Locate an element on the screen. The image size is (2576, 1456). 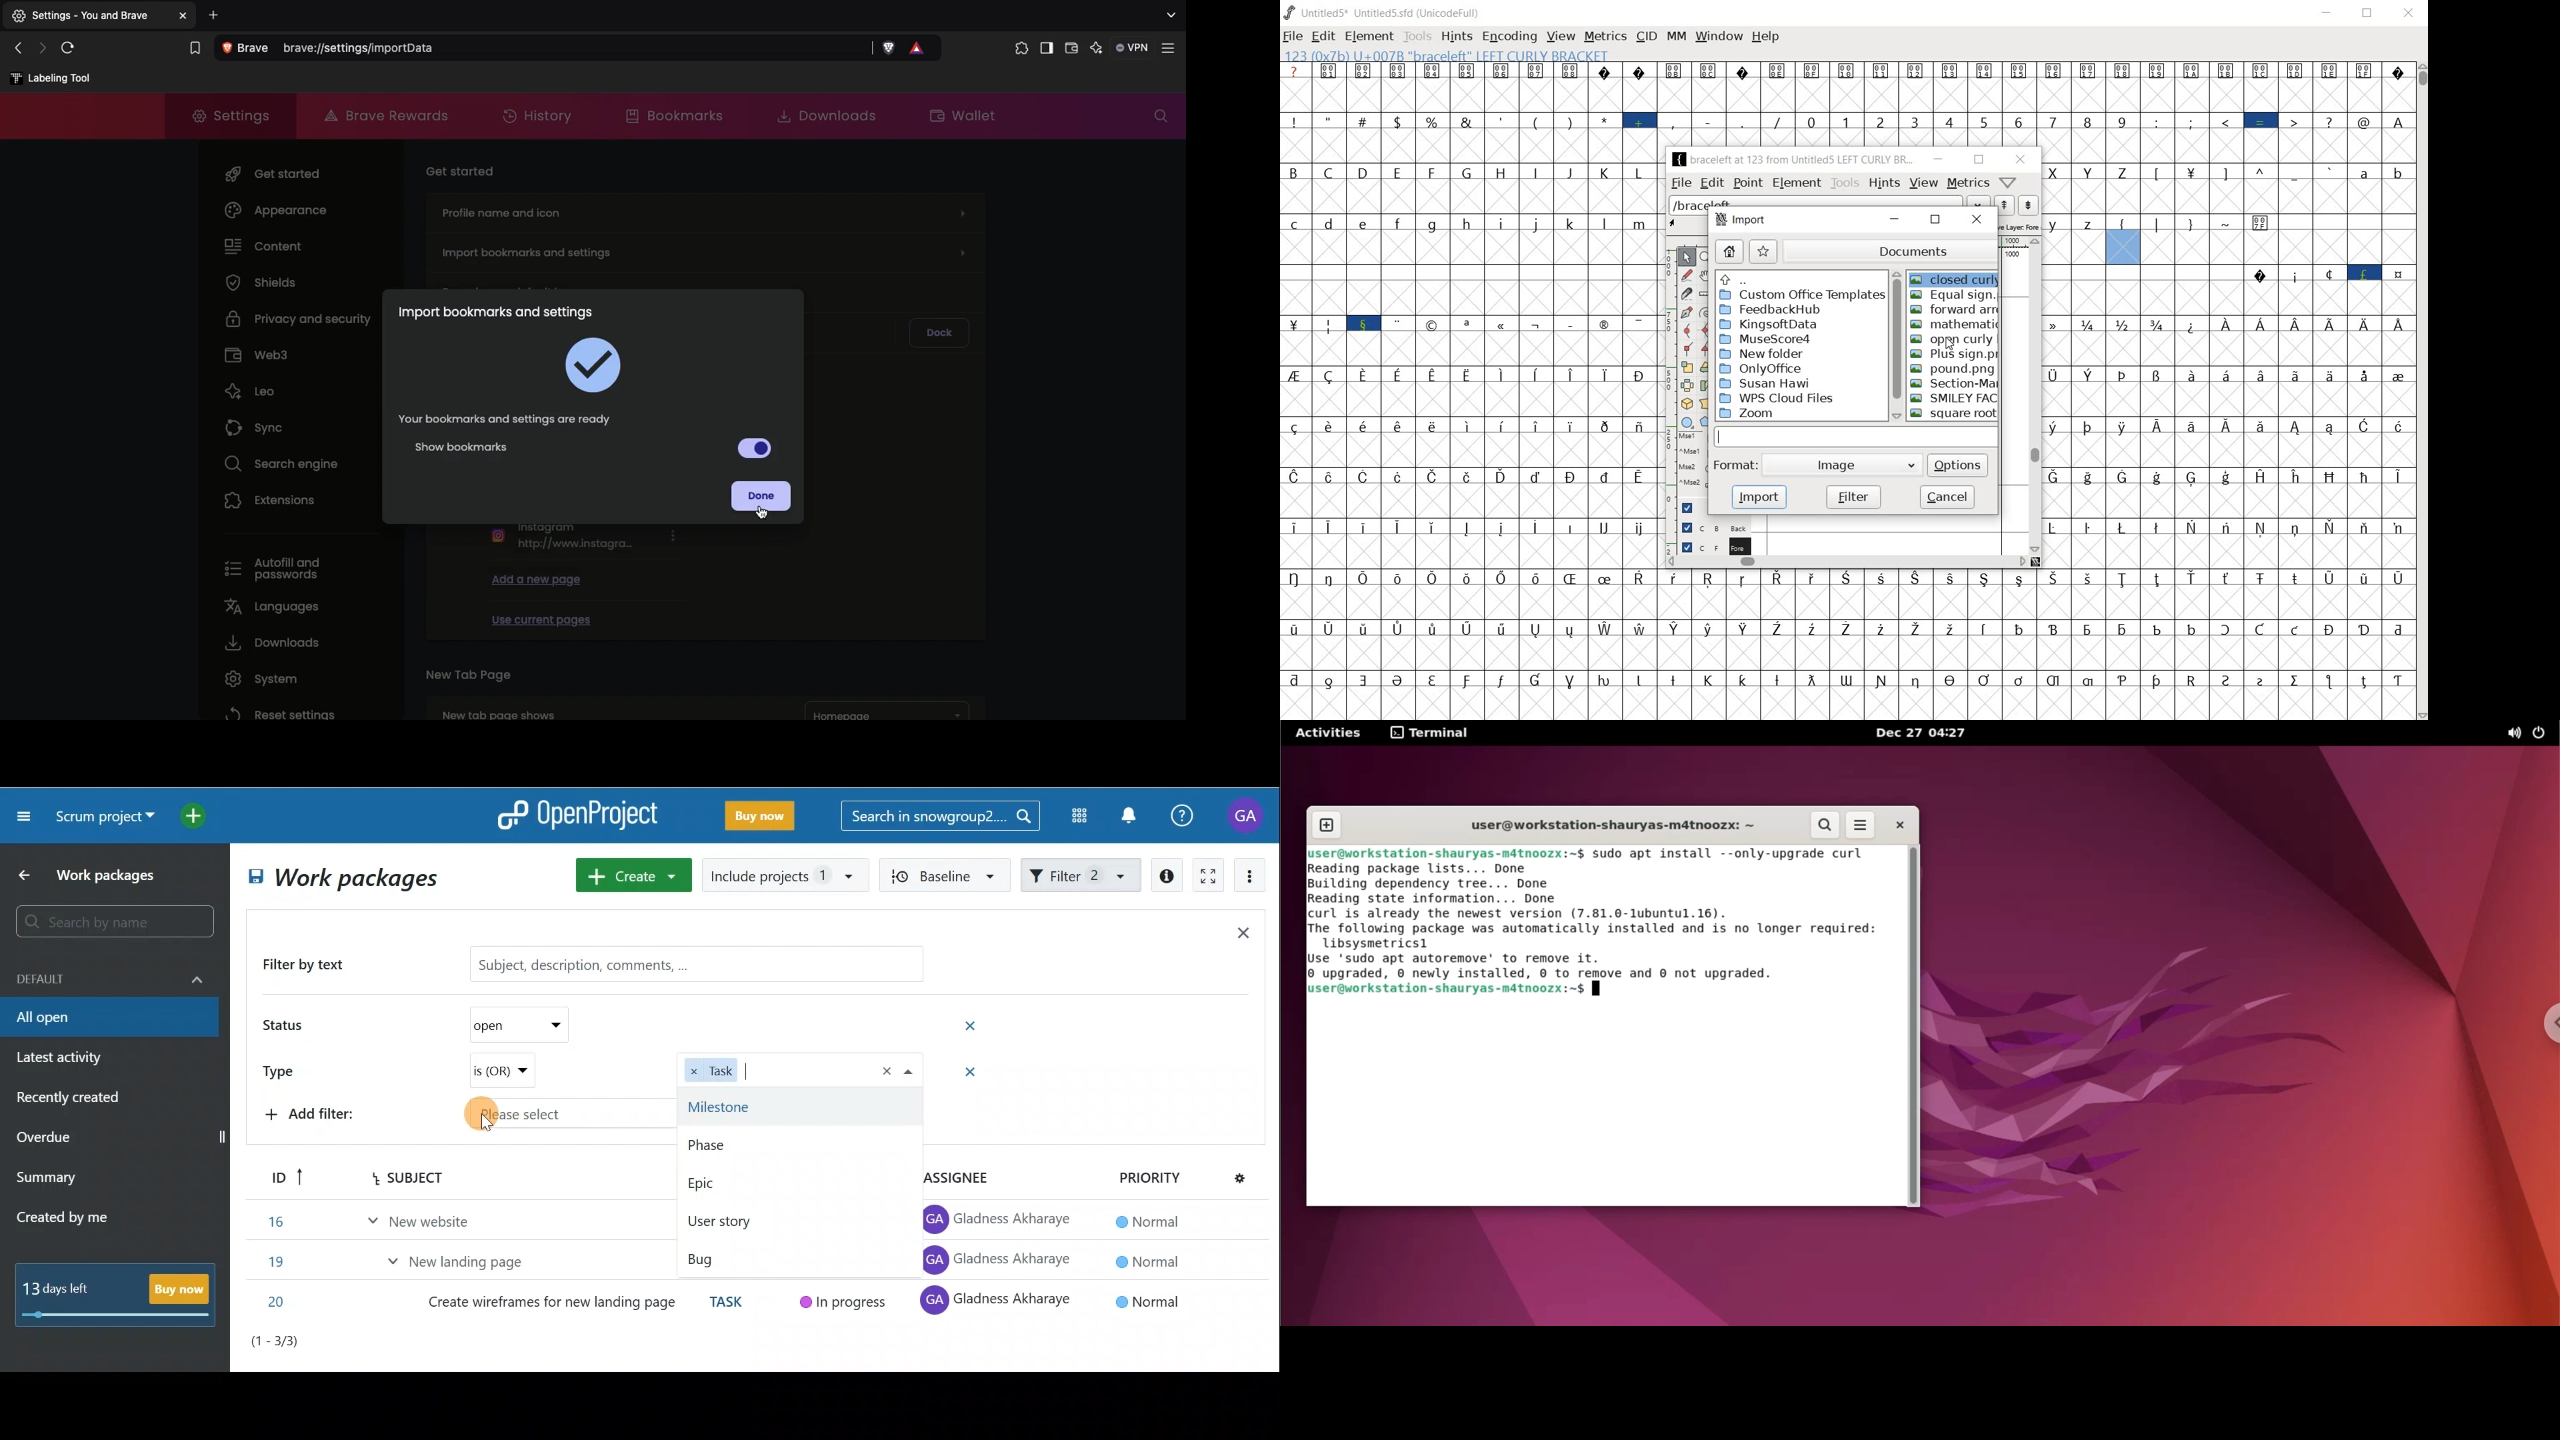
Latest activity is located at coordinates (62, 1060).